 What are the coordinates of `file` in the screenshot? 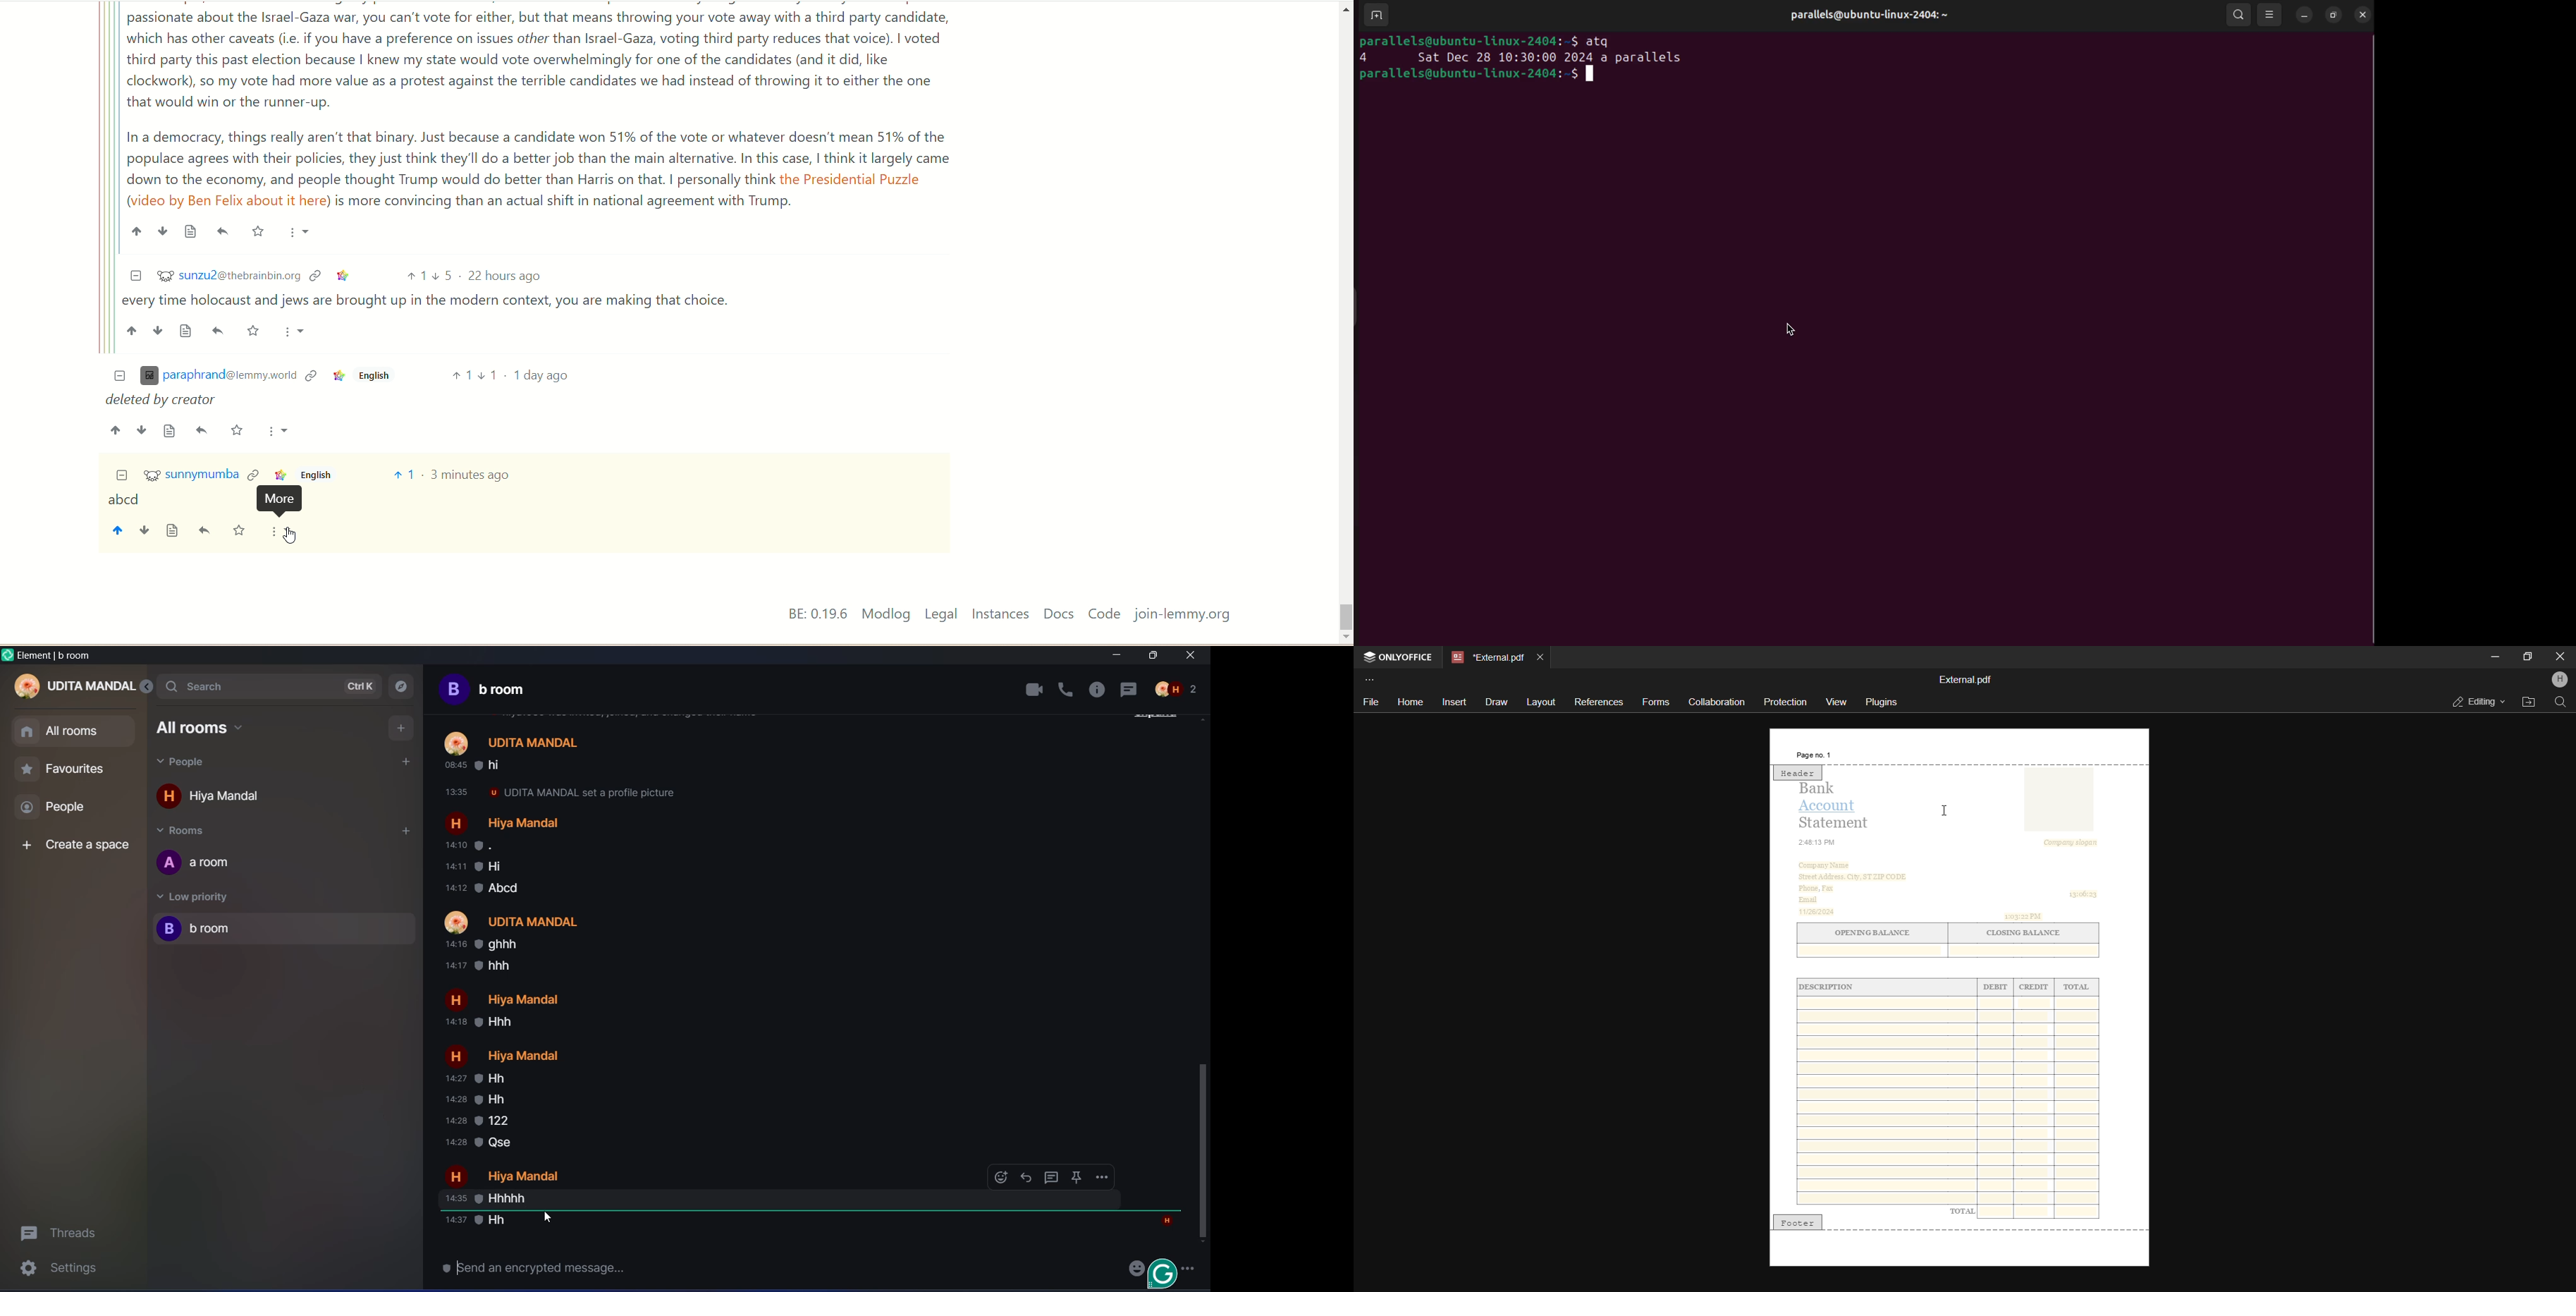 It's located at (1371, 701).